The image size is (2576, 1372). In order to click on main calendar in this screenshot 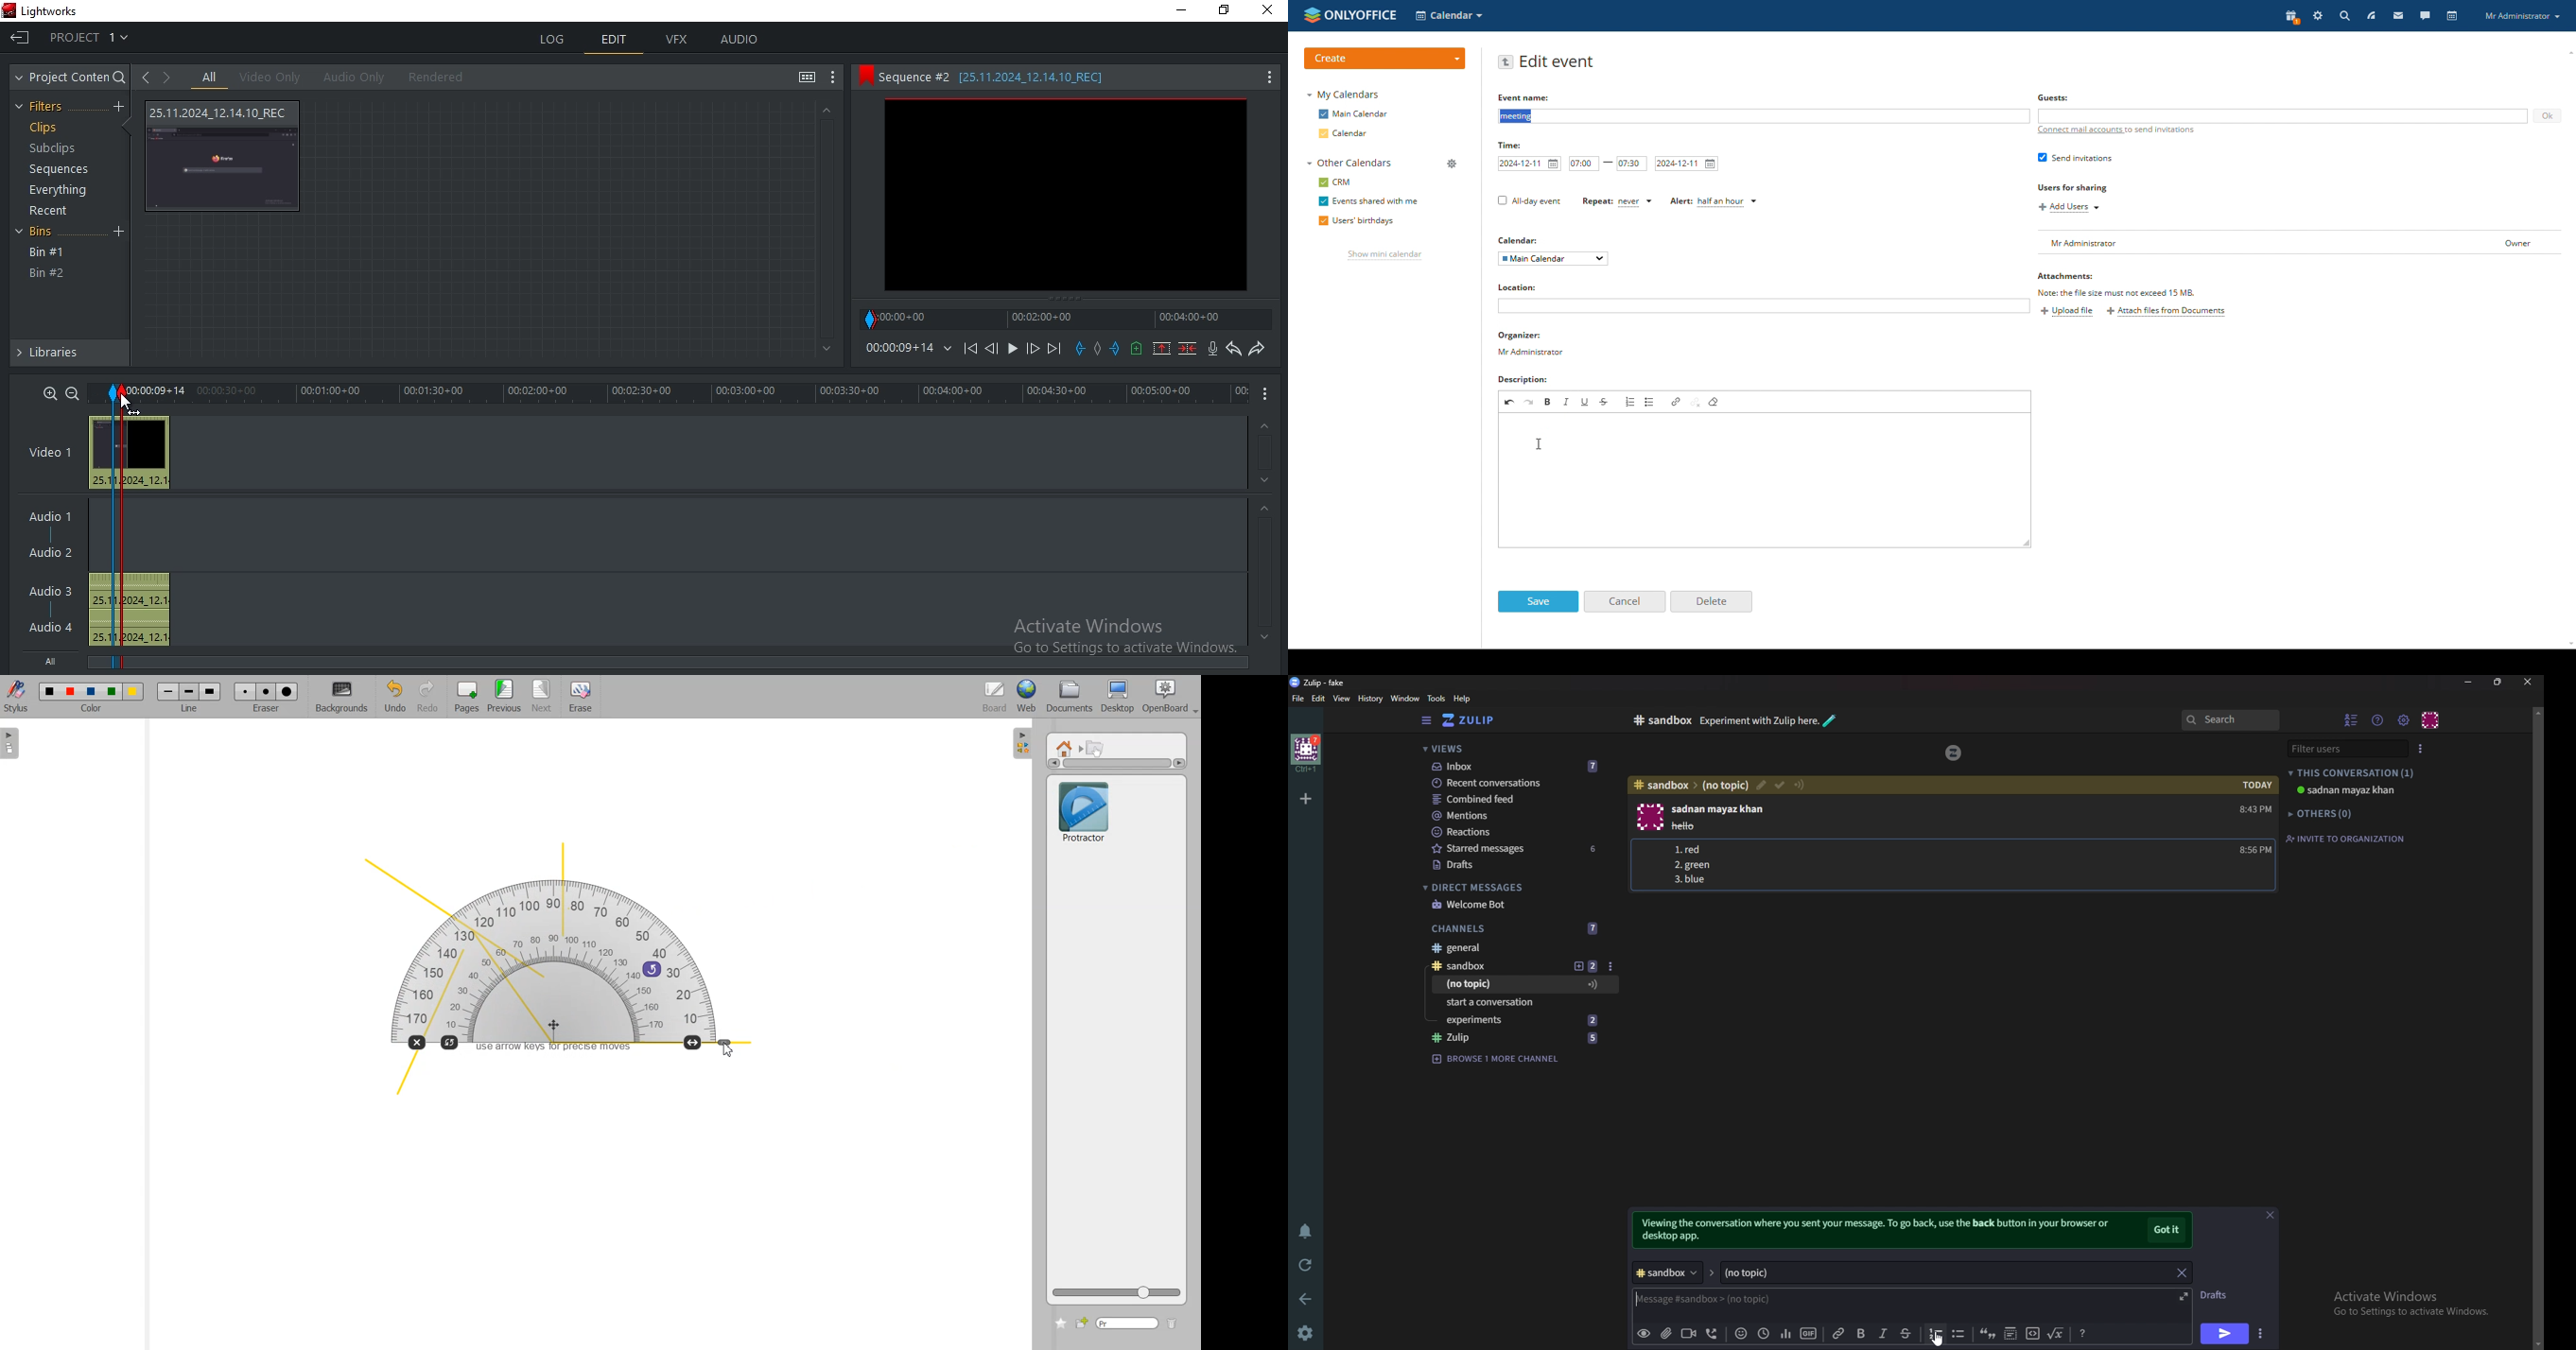, I will do `click(1354, 113)`.